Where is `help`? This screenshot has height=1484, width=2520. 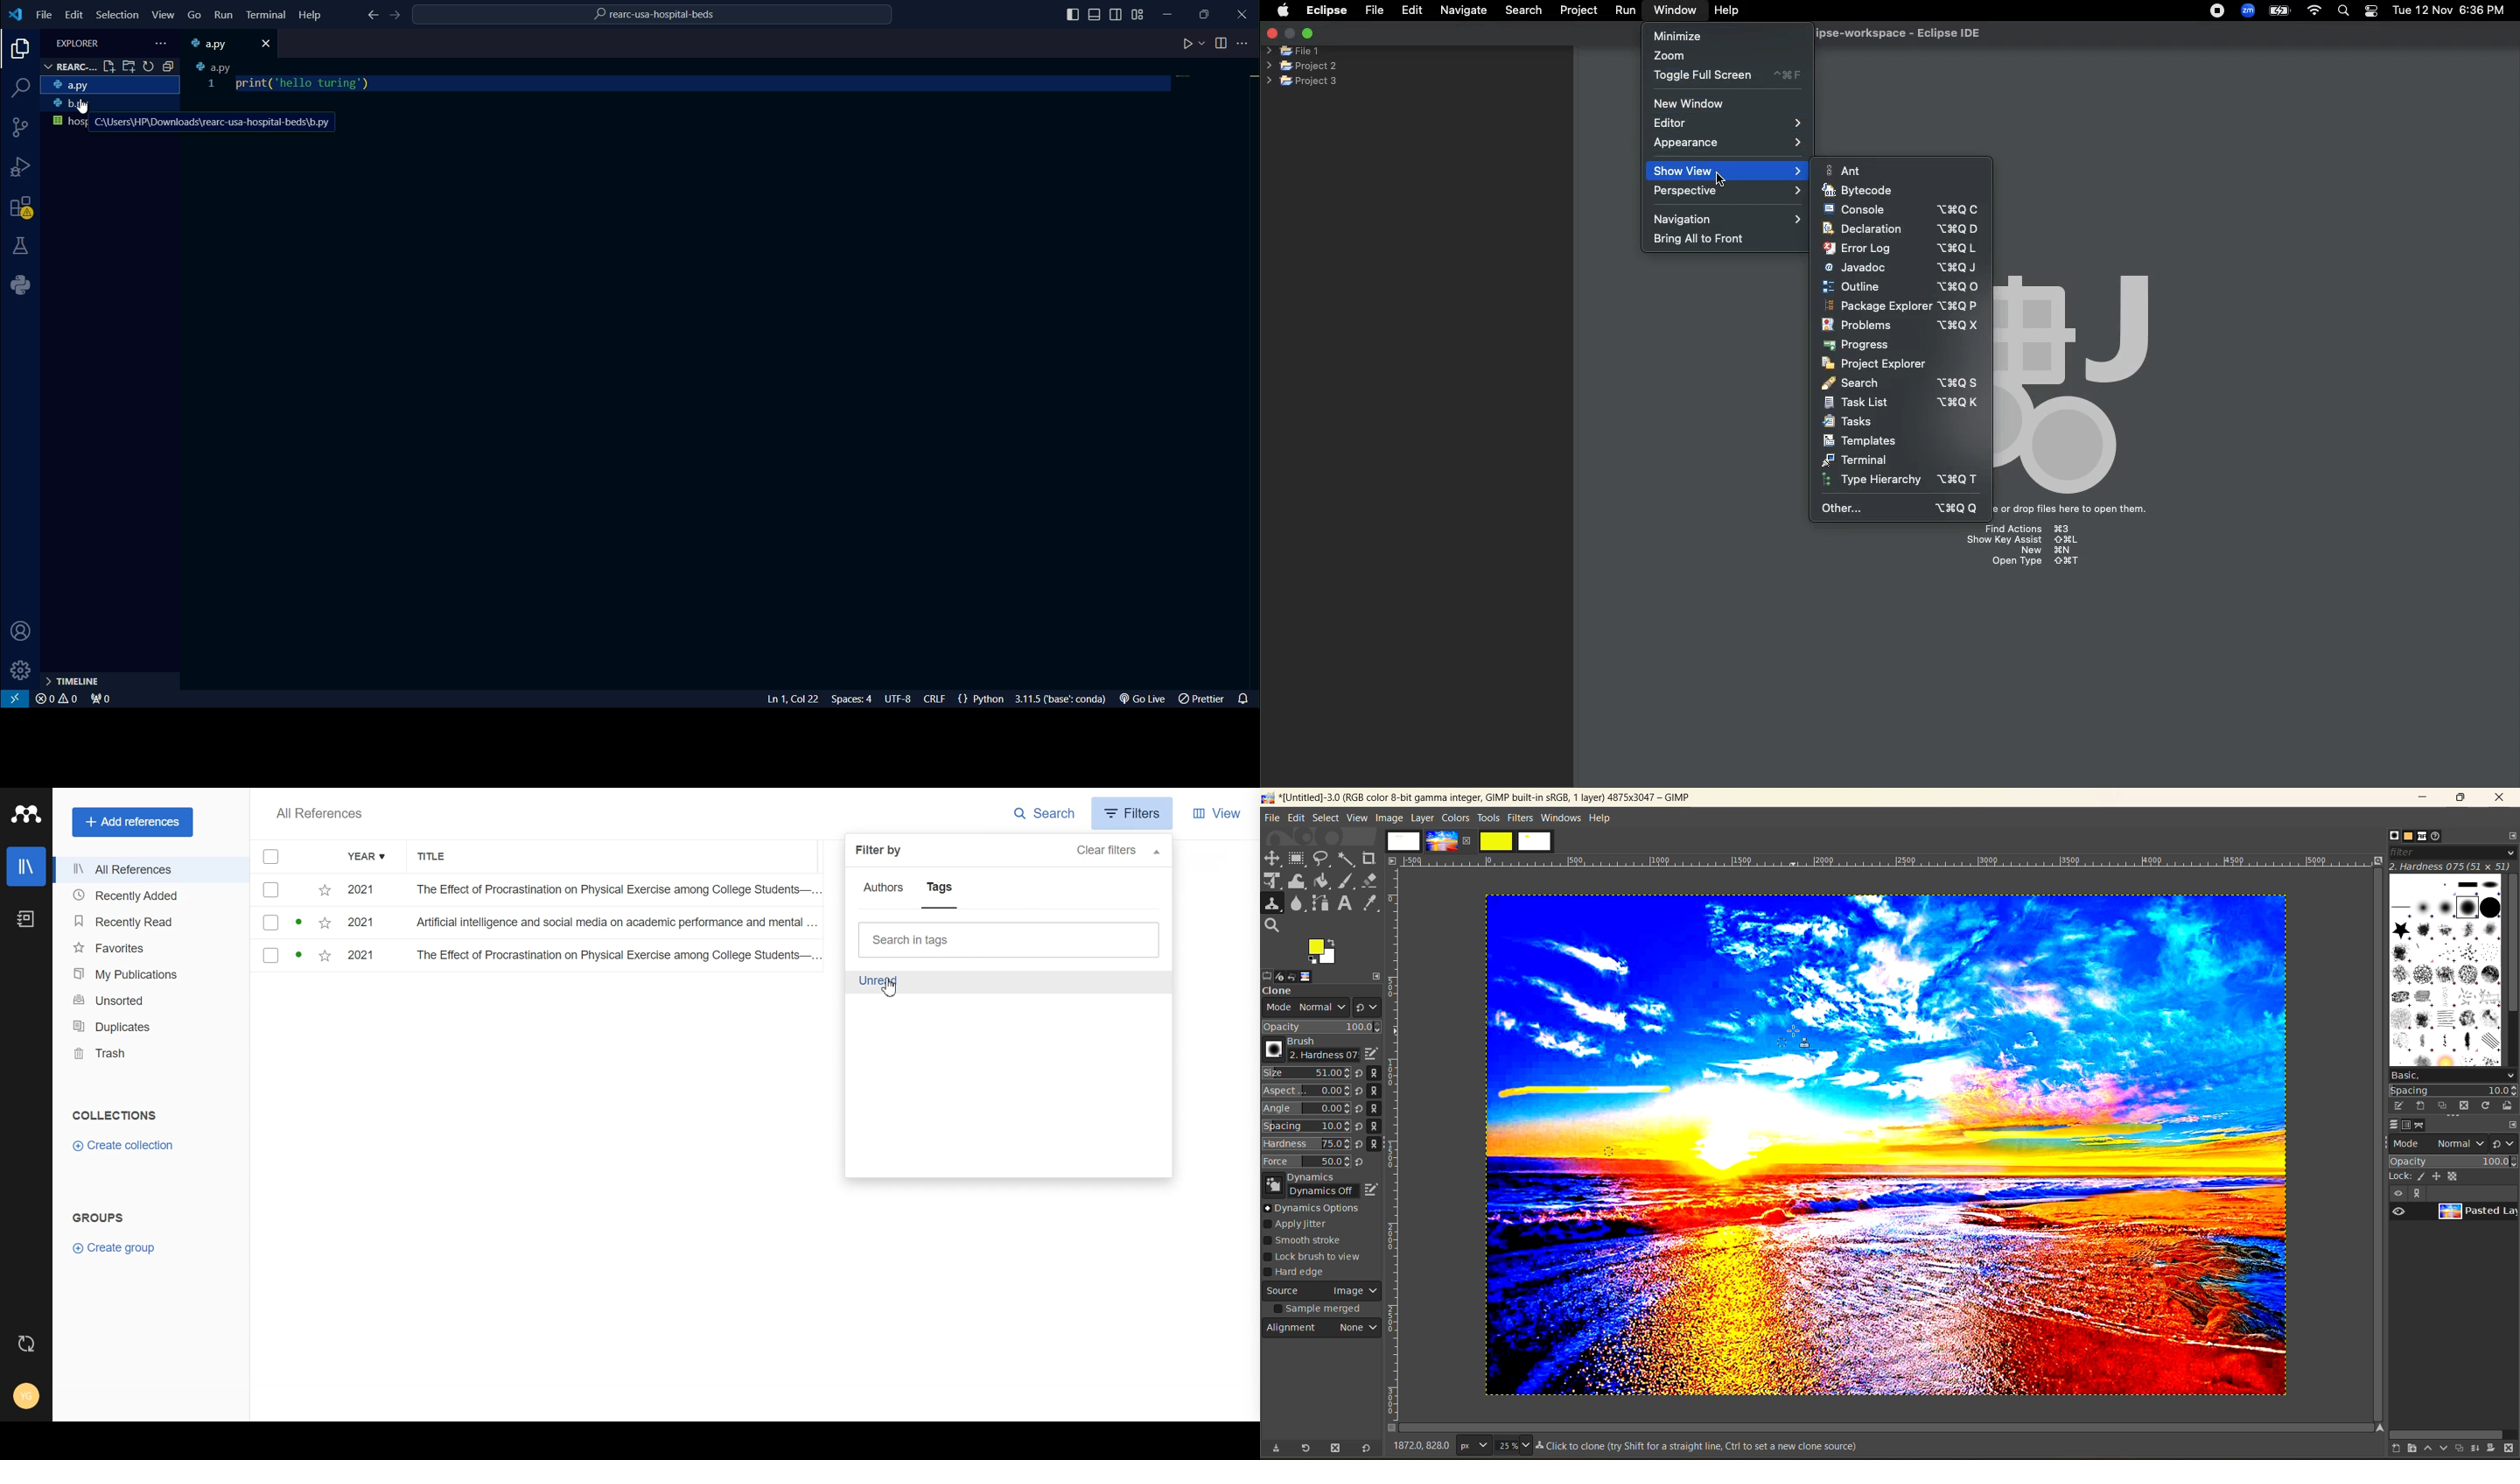
help is located at coordinates (1603, 817).